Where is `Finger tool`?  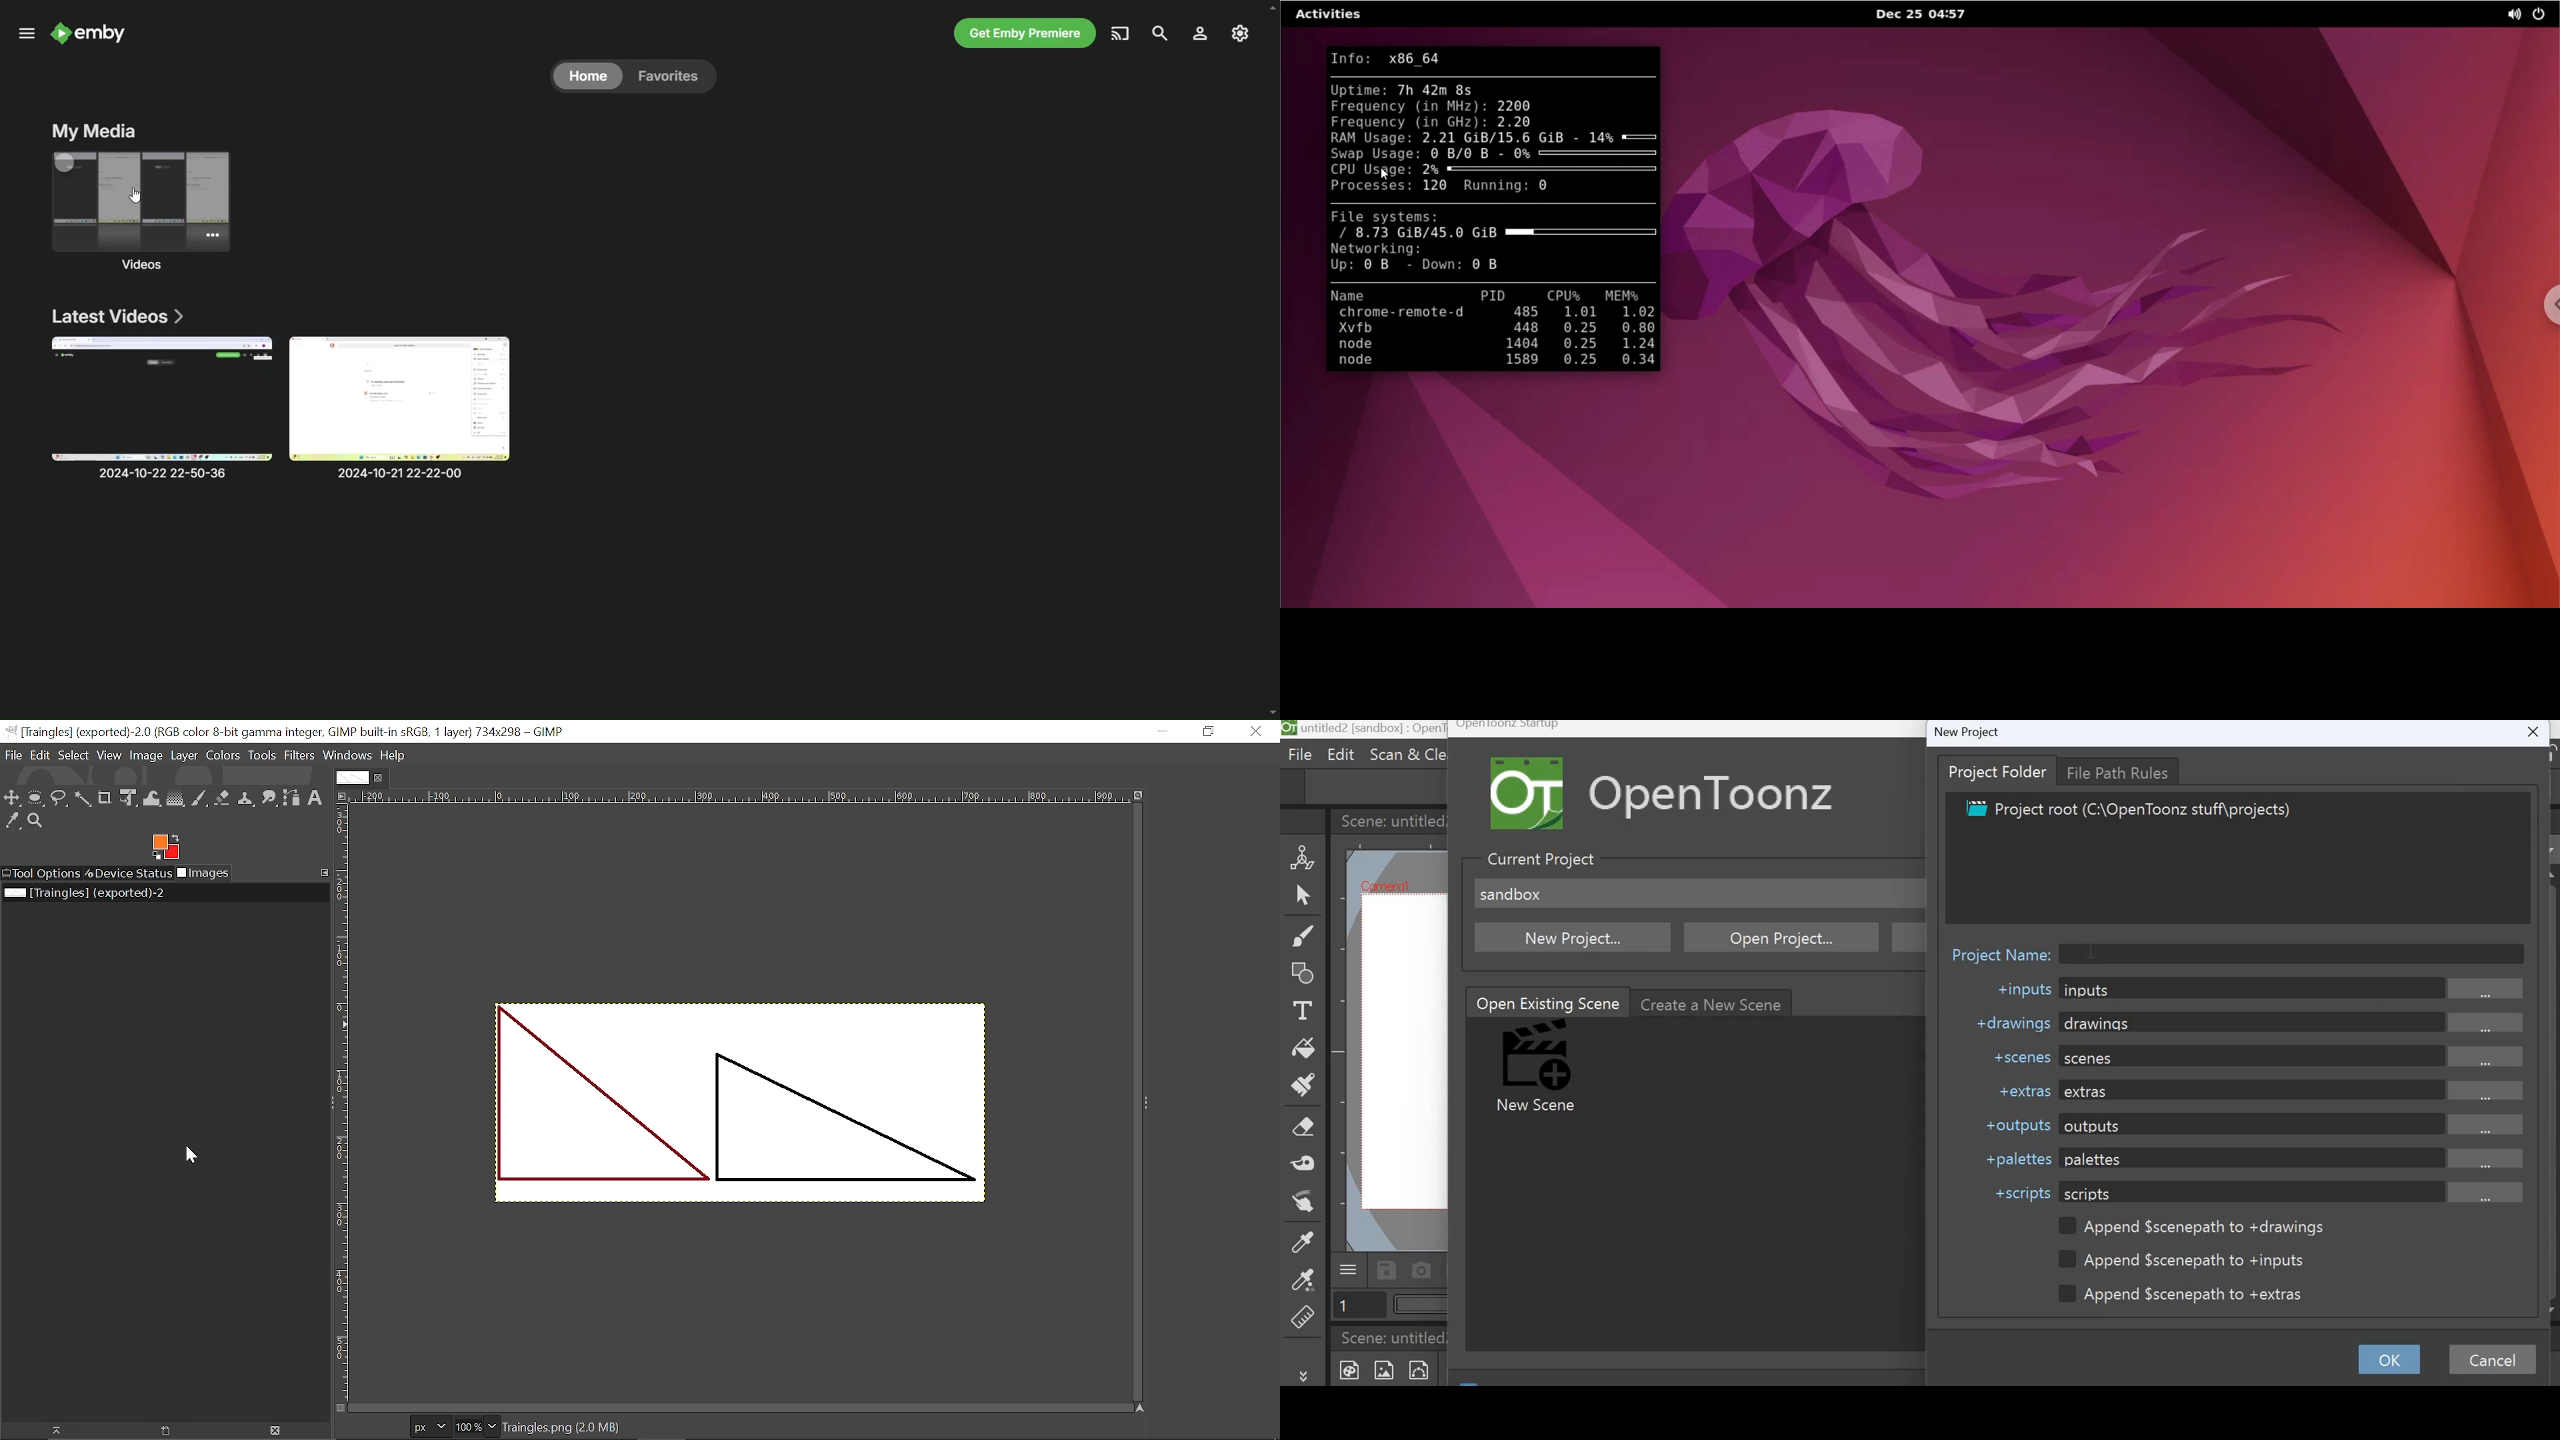 Finger tool is located at coordinates (1308, 1207).